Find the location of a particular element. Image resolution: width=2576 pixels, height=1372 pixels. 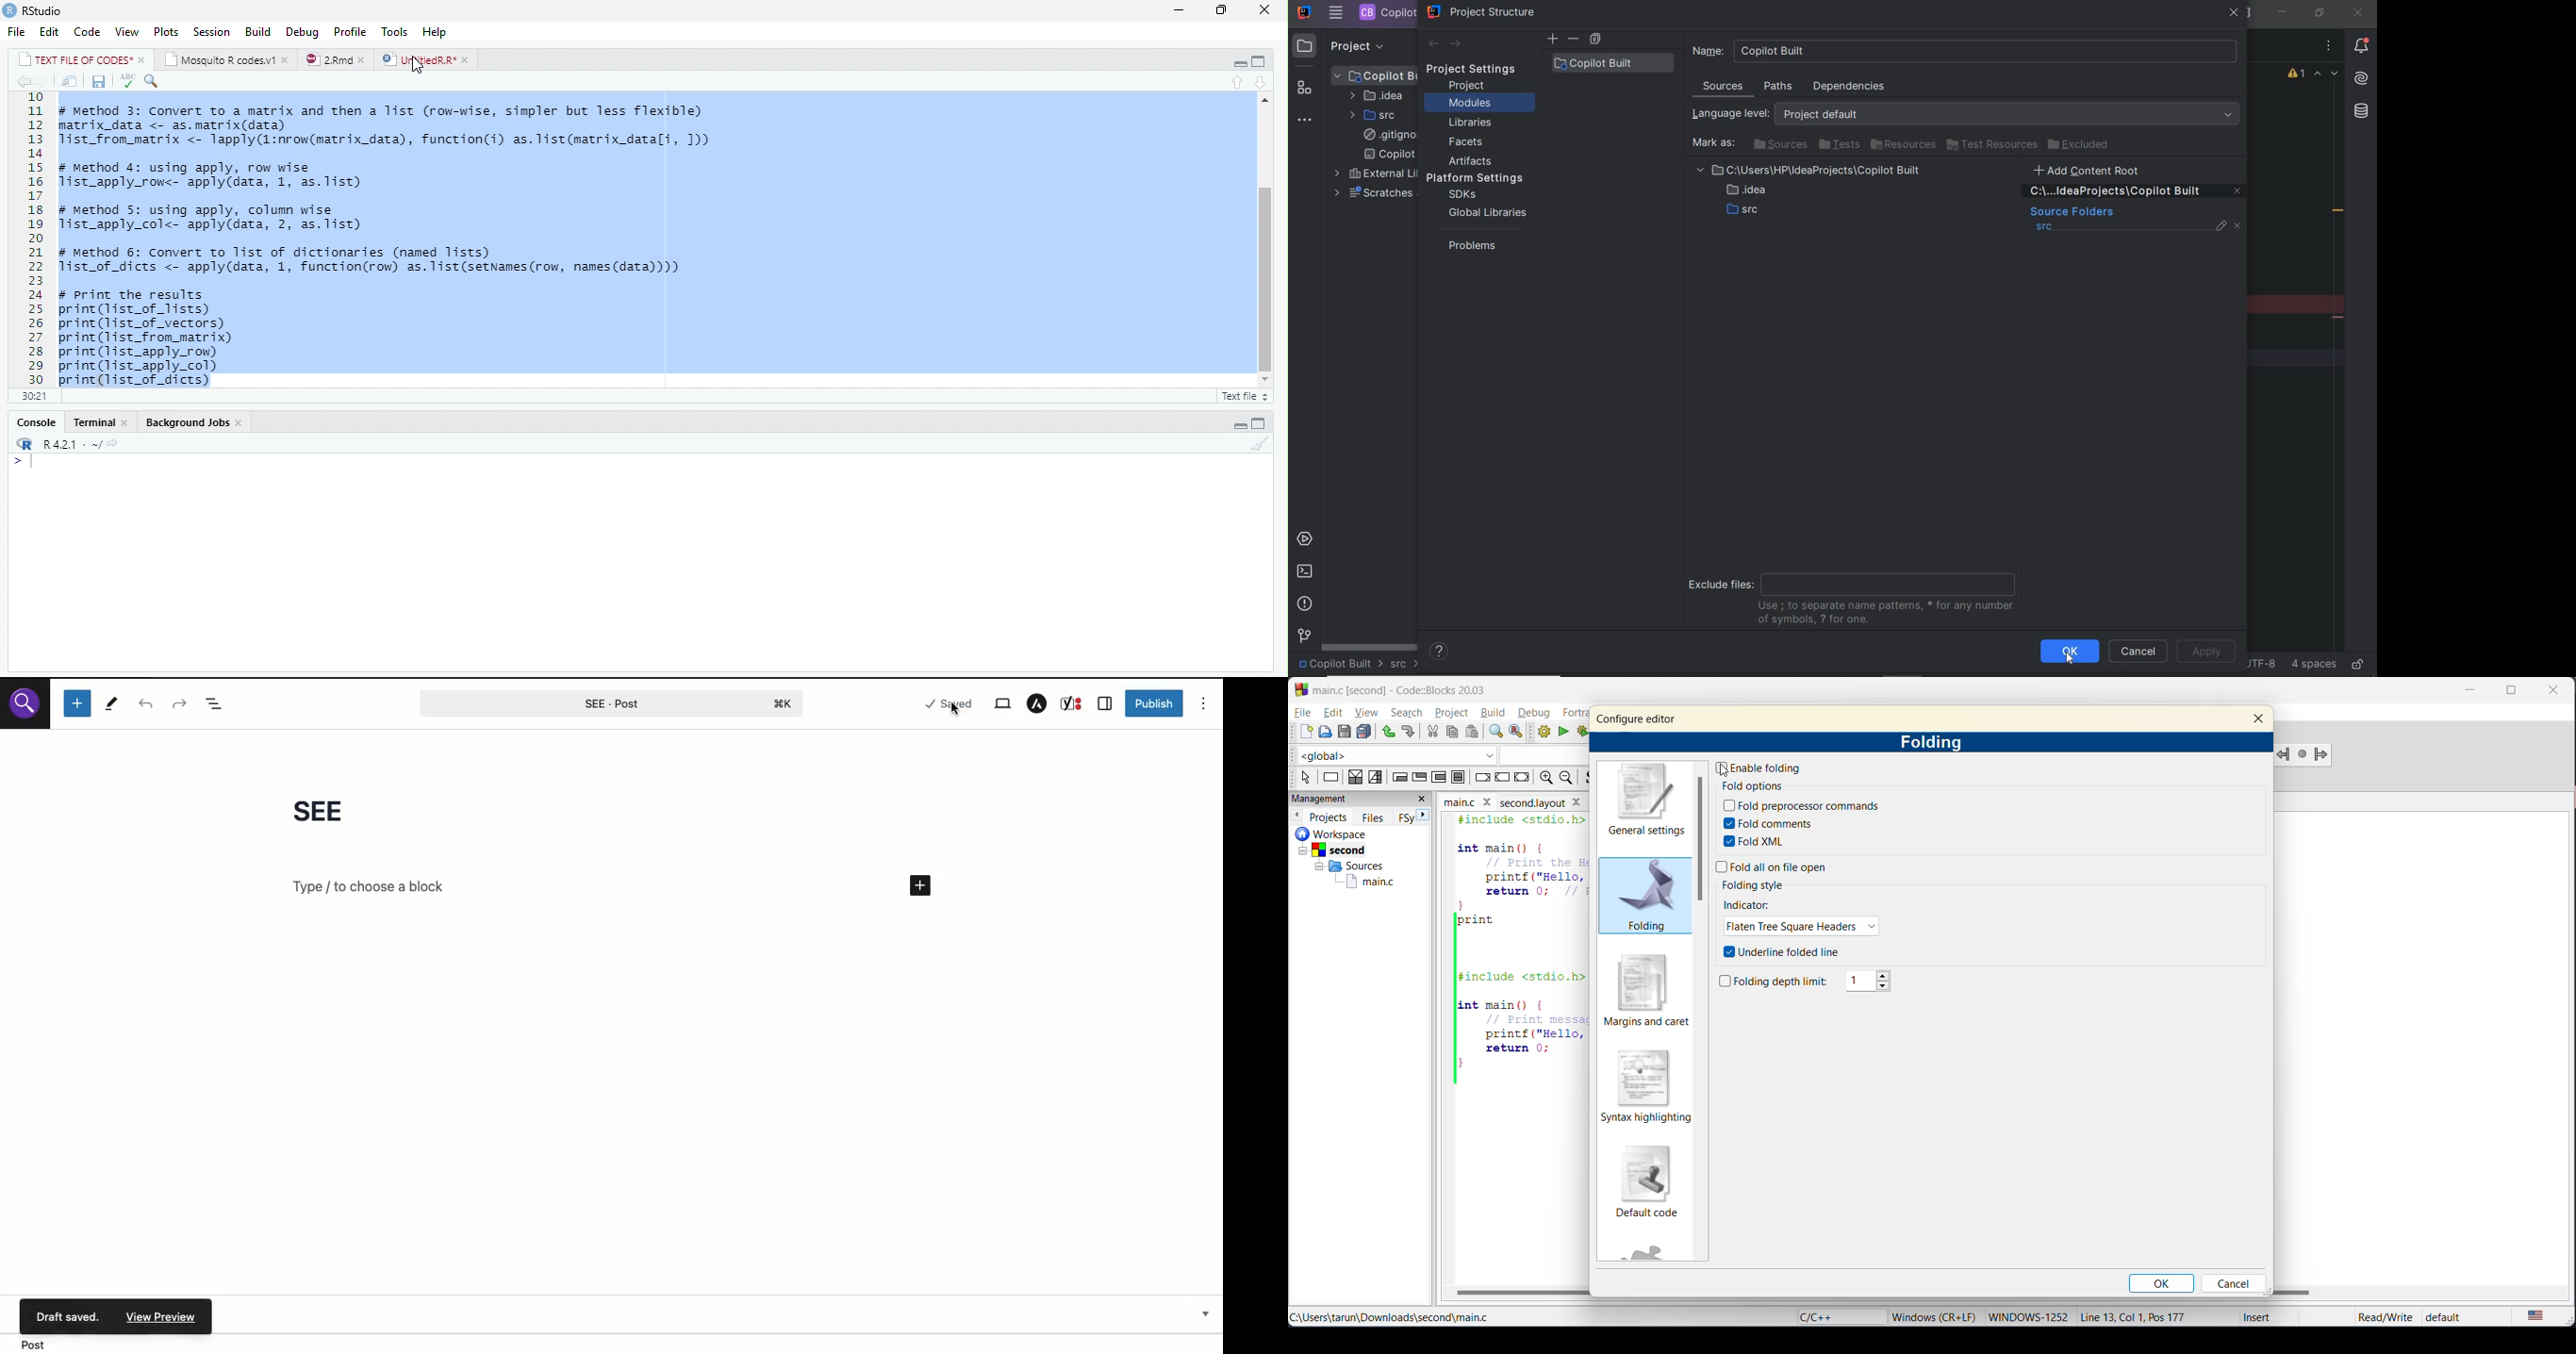

find is located at coordinates (1496, 732).